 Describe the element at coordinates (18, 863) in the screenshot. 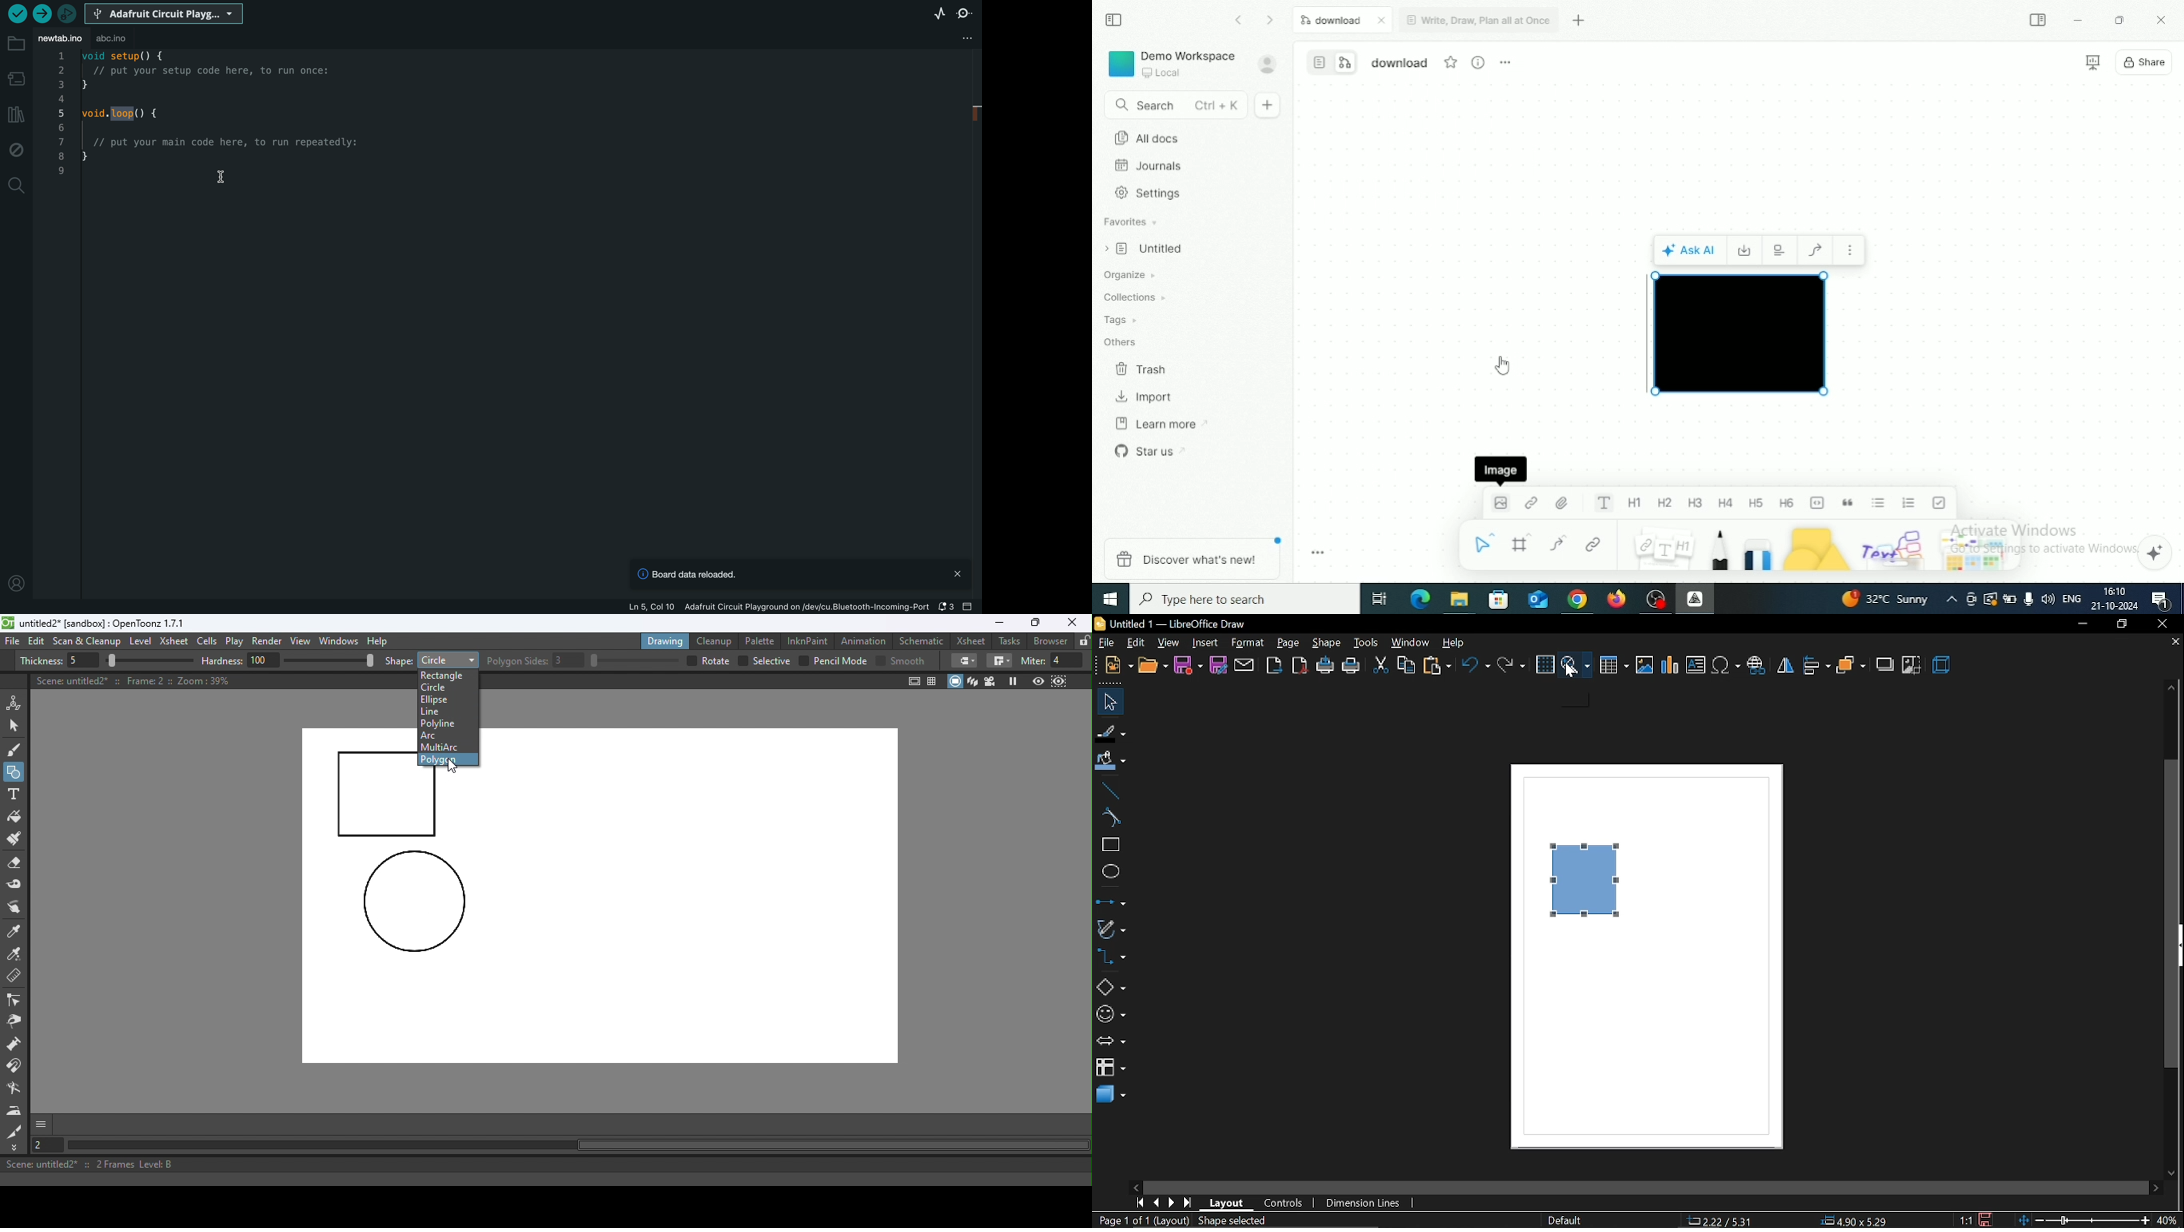

I see `Eraser tool` at that location.